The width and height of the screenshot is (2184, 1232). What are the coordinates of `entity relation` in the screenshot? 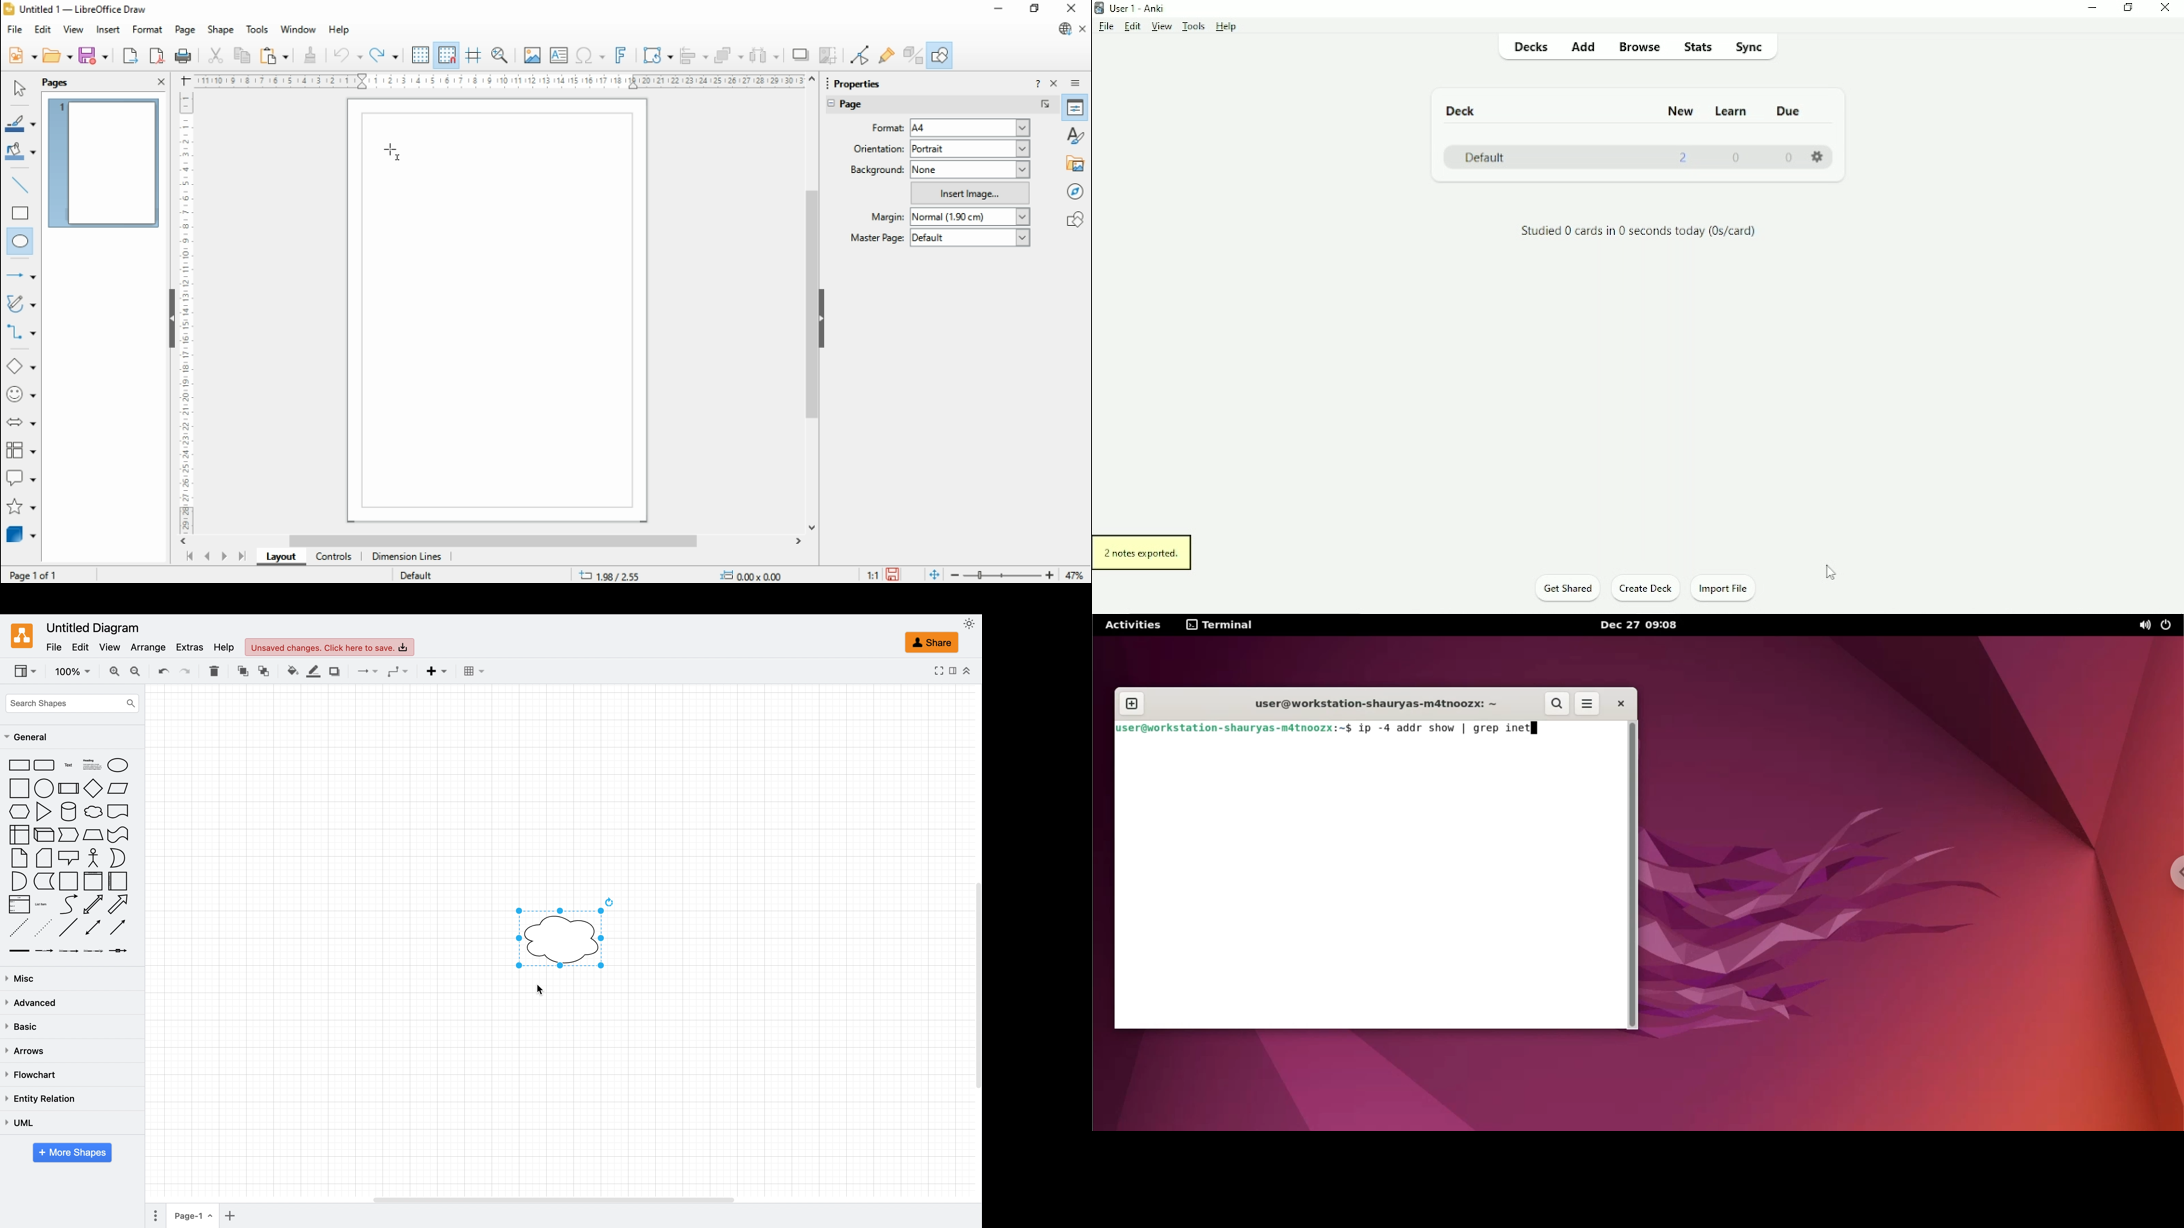 It's located at (43, 1100).